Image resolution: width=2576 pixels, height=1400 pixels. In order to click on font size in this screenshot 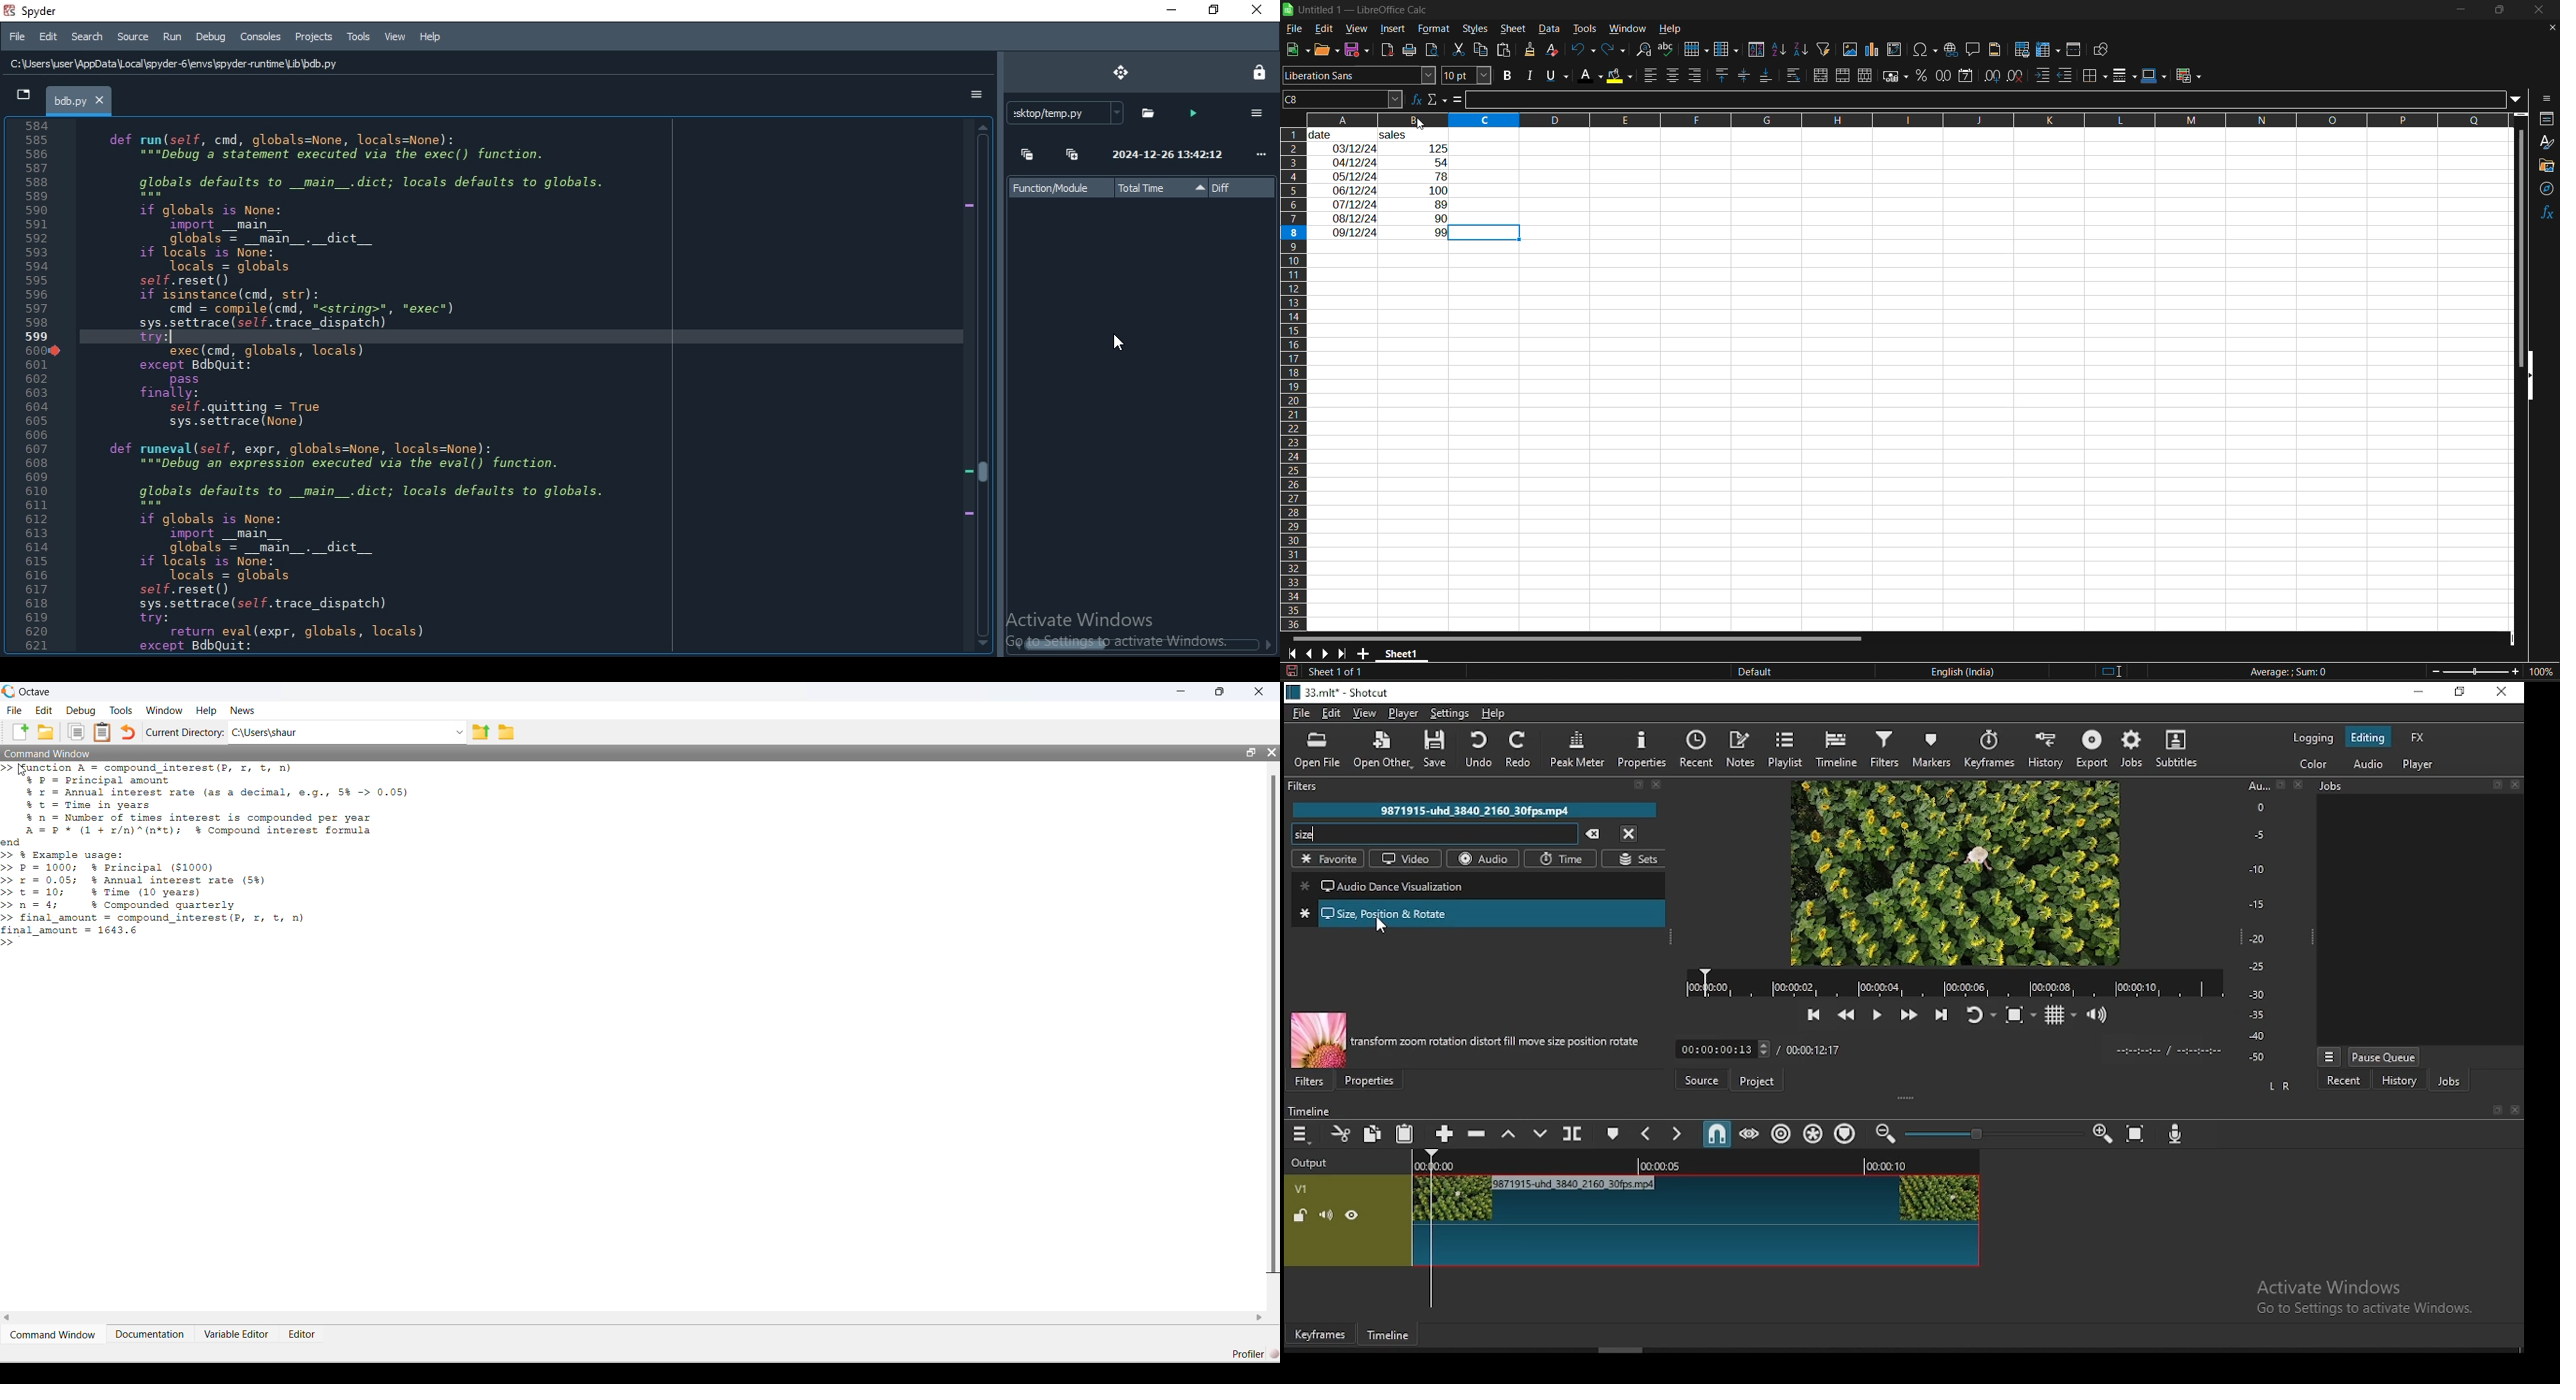, I will do `click(1466, 75)`.